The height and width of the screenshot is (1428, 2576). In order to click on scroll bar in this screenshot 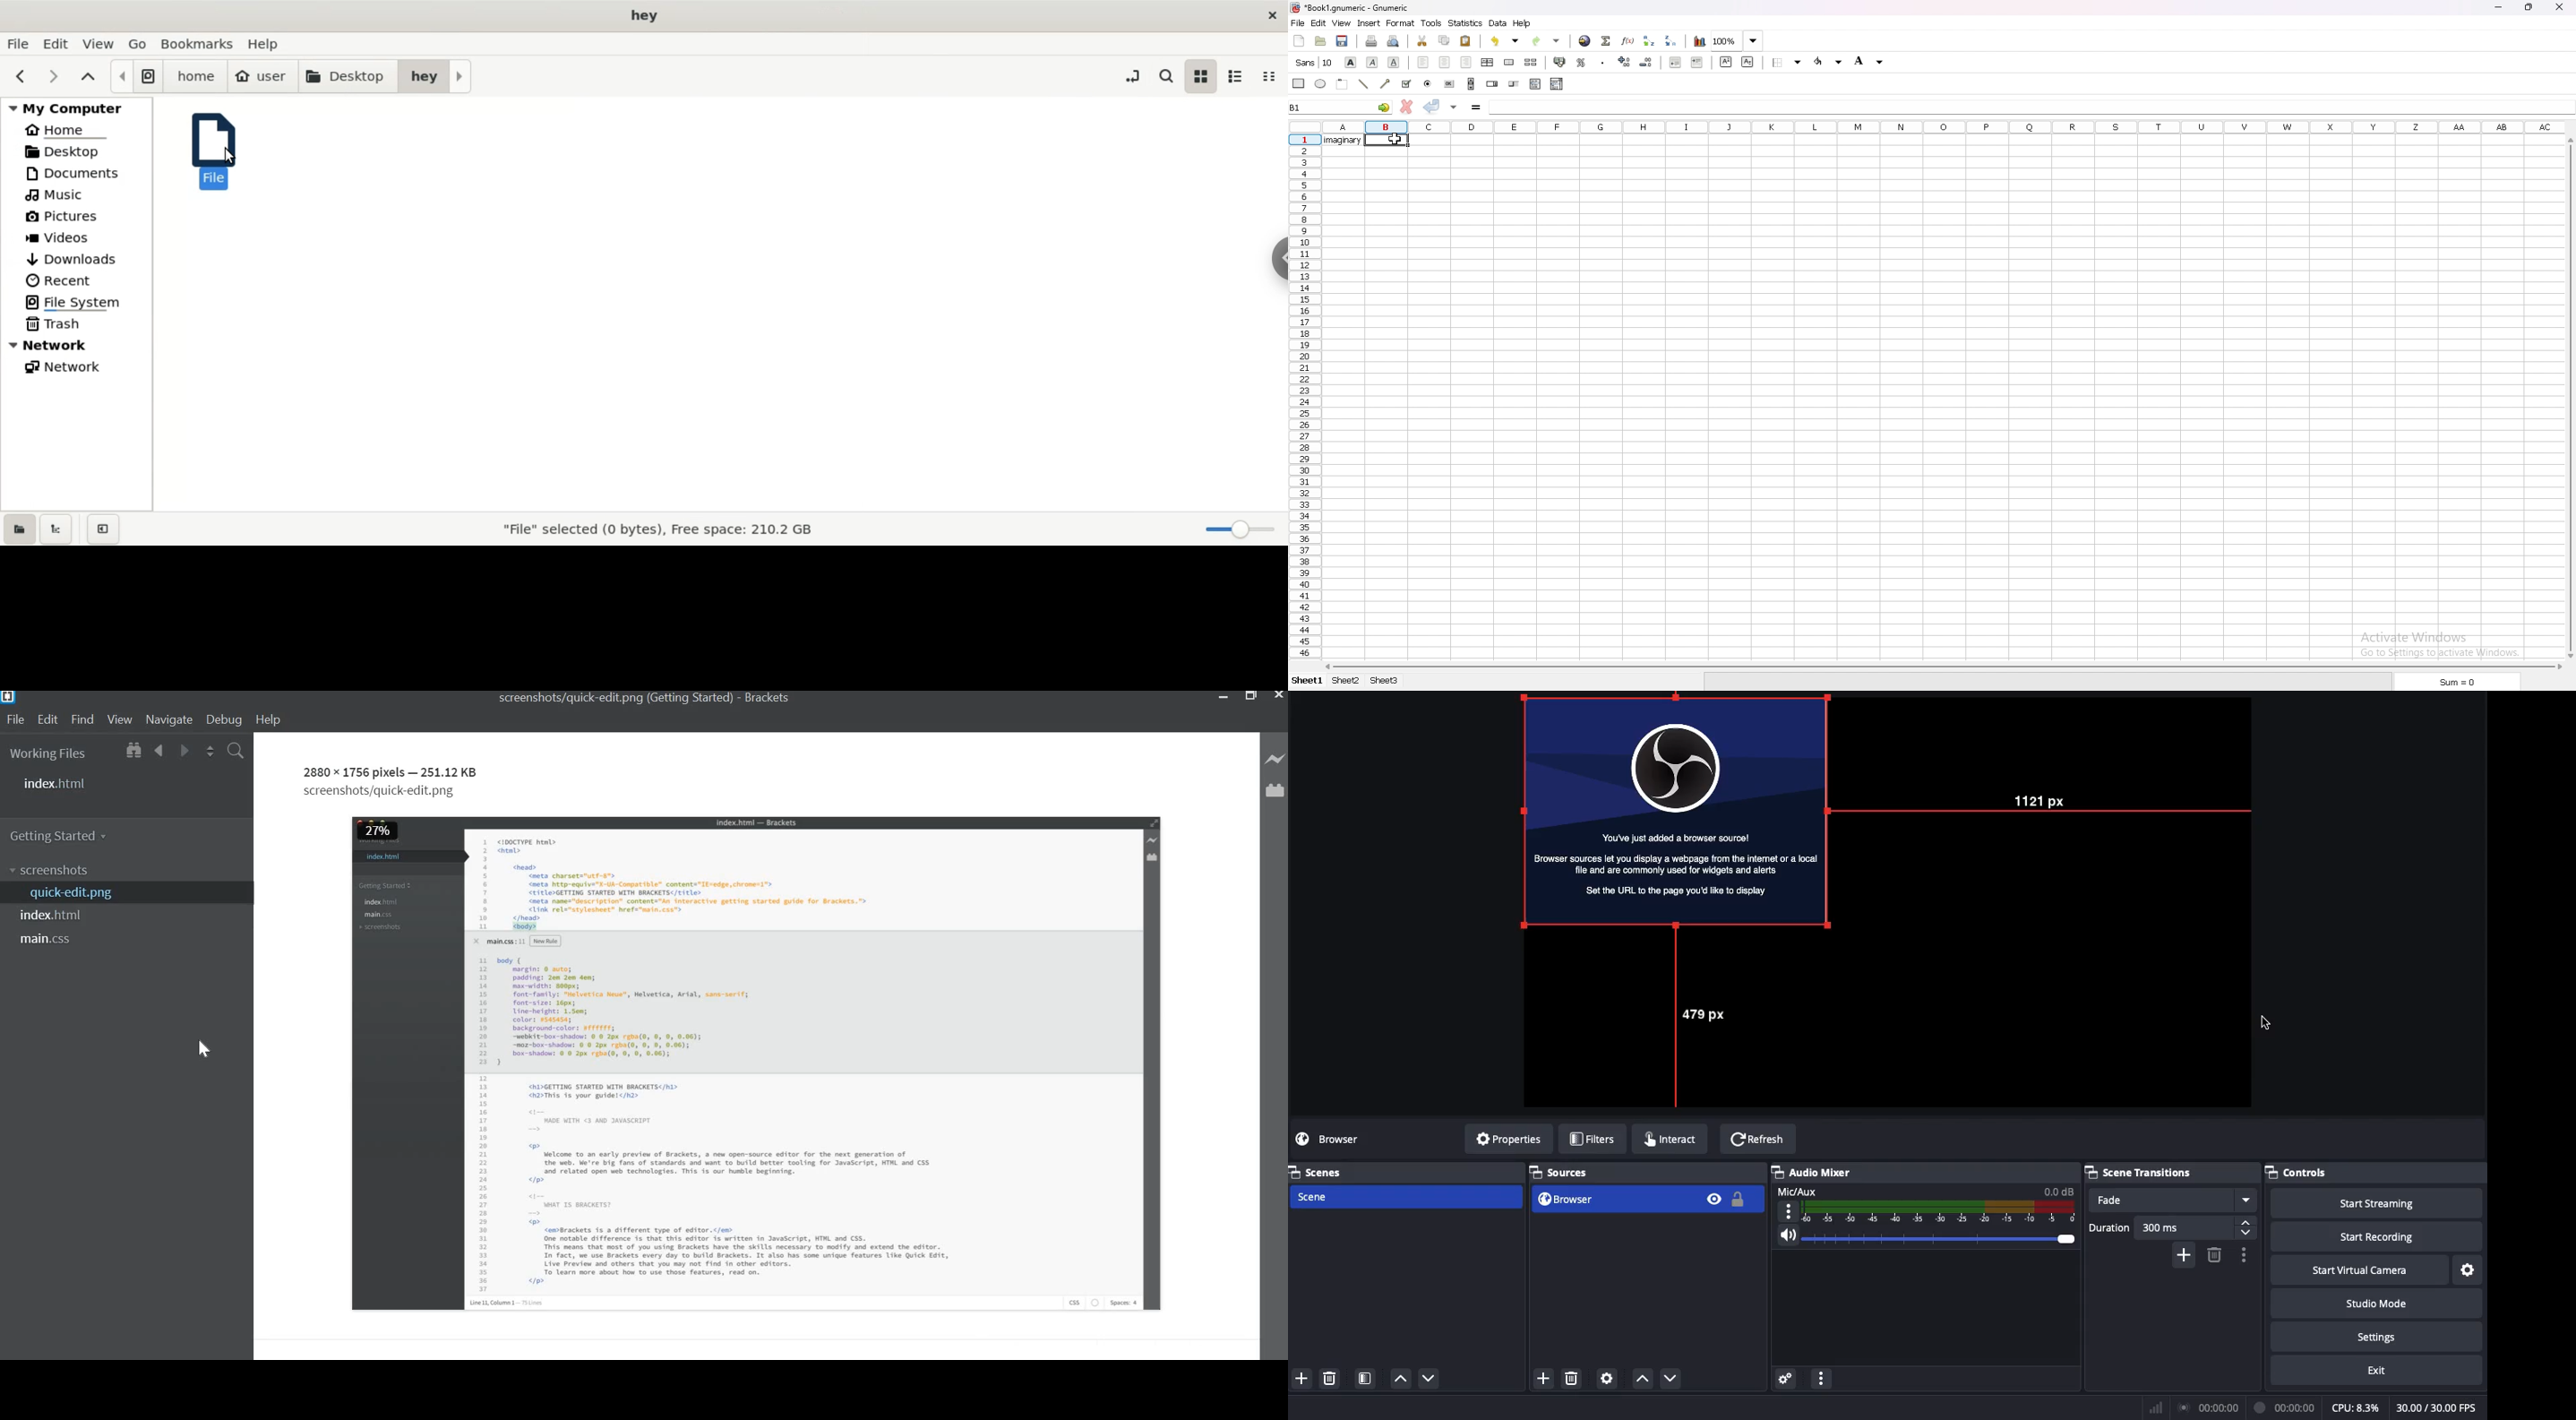, I will do `click(2569, 397)`.